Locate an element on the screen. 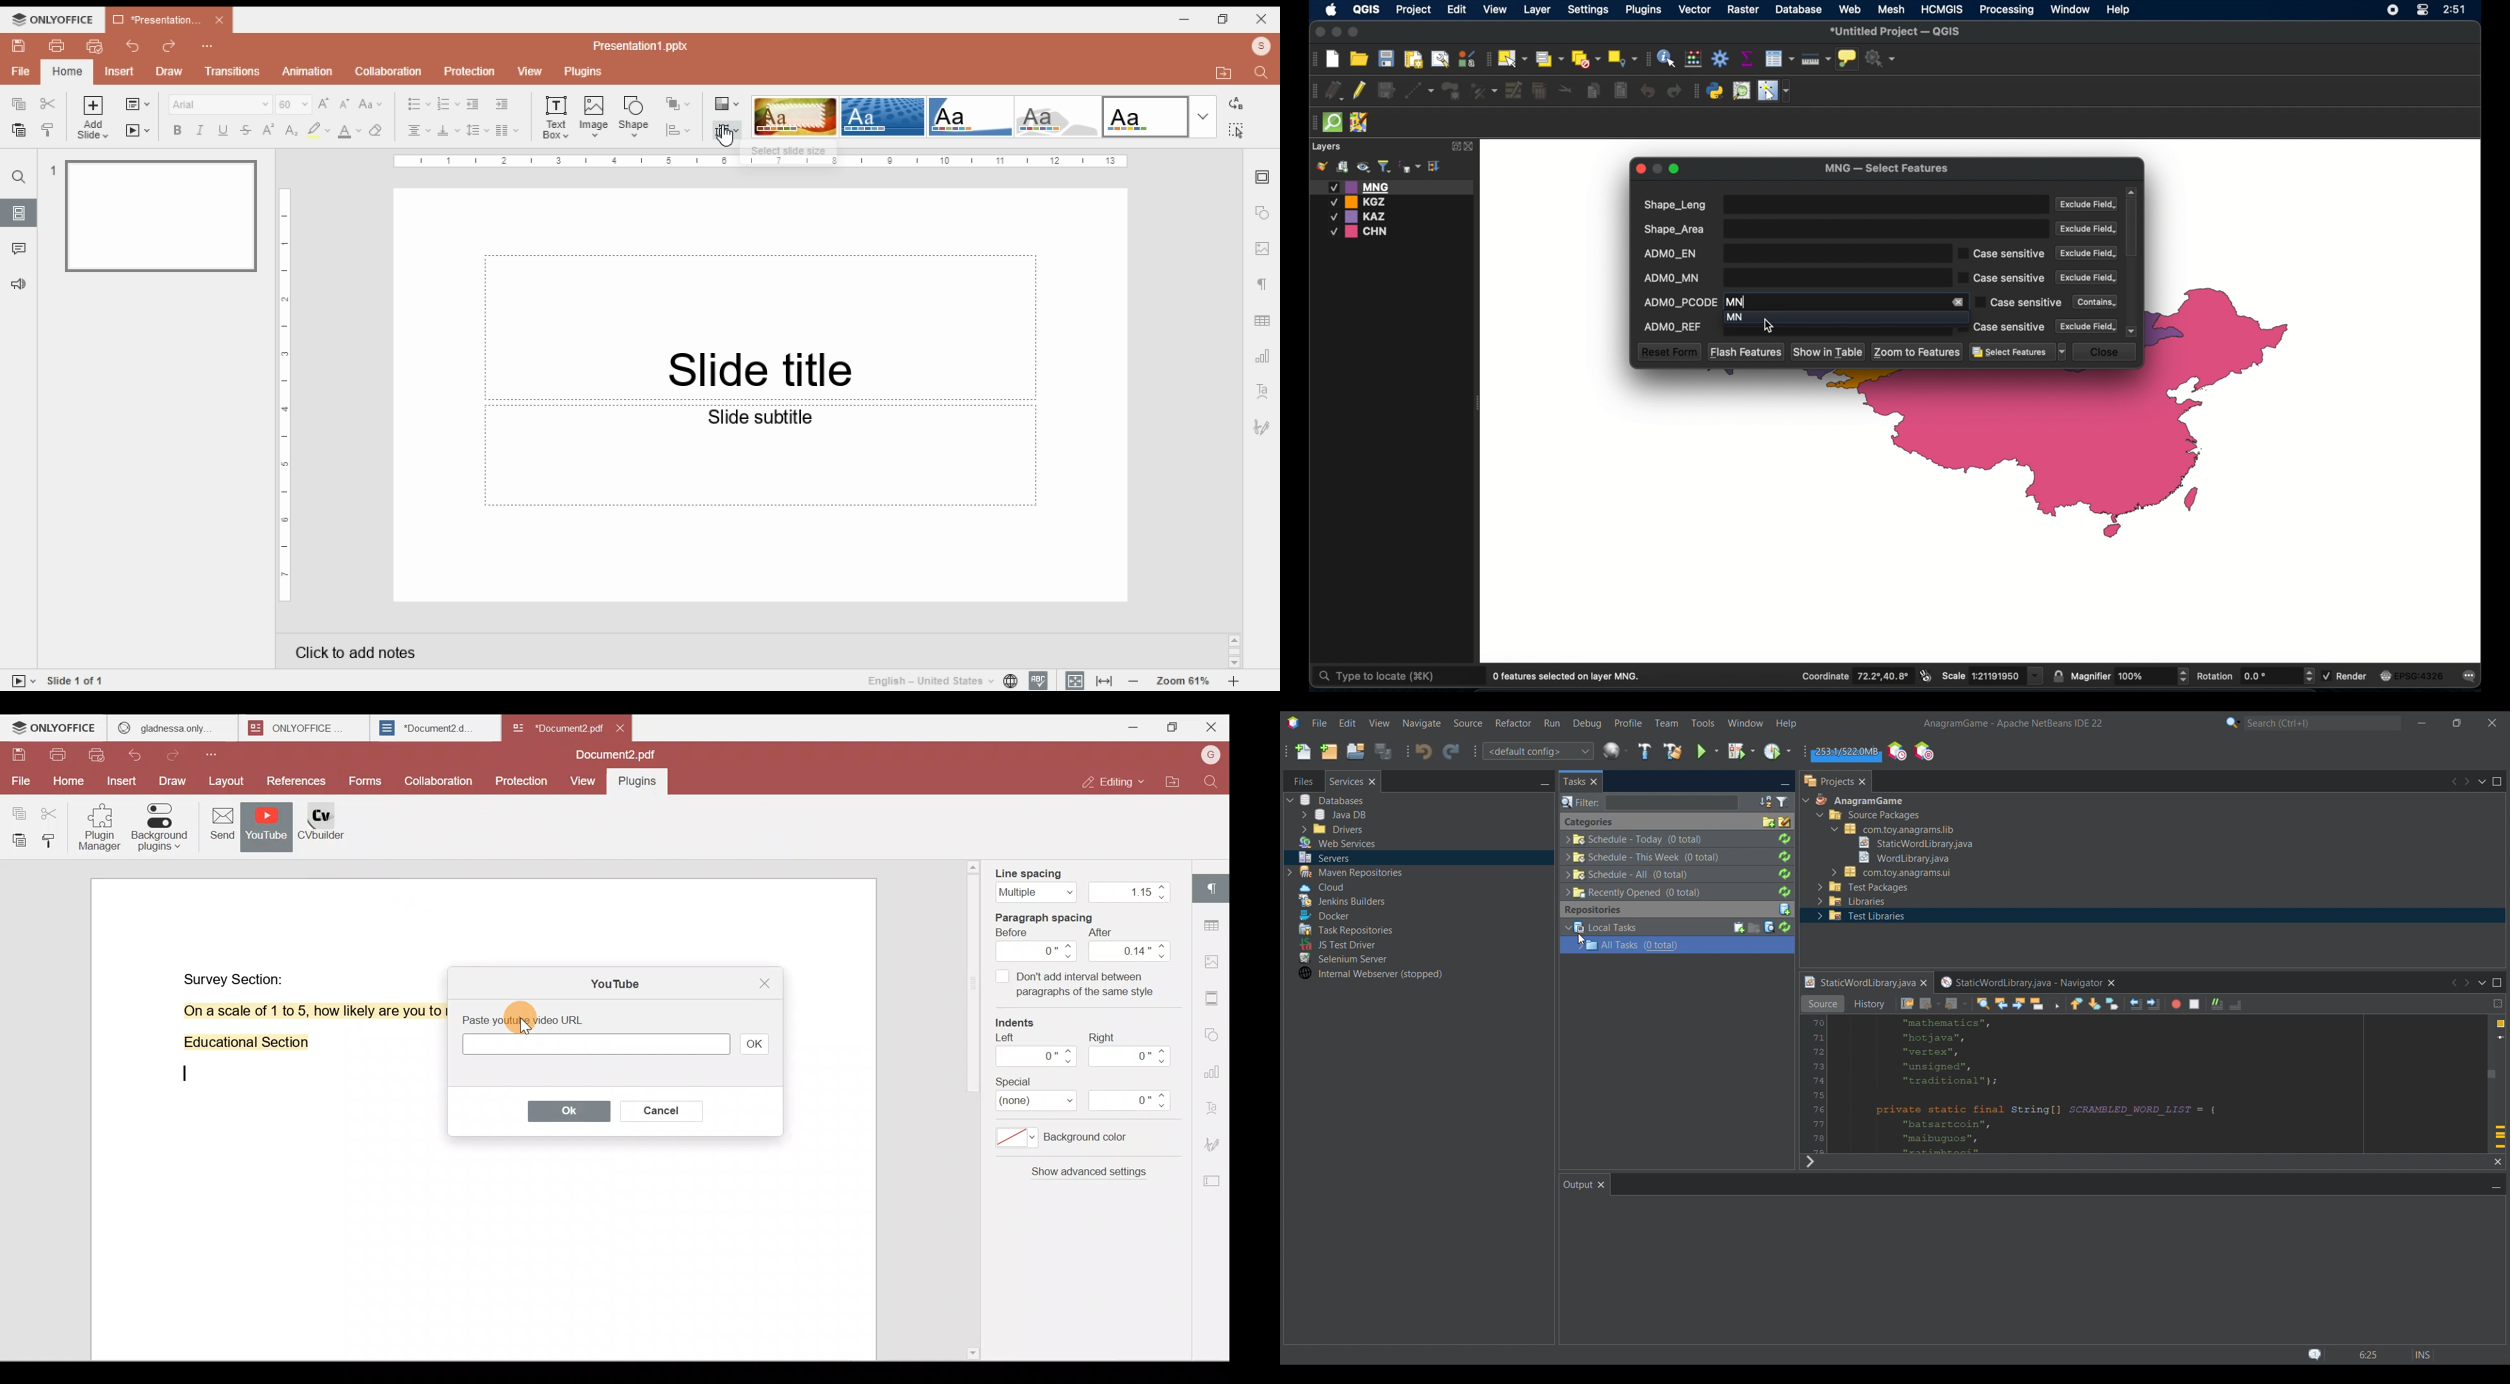 The width and height of the screenshot is (2520, 1400). drag handle is located at coordinates (1313, 90).